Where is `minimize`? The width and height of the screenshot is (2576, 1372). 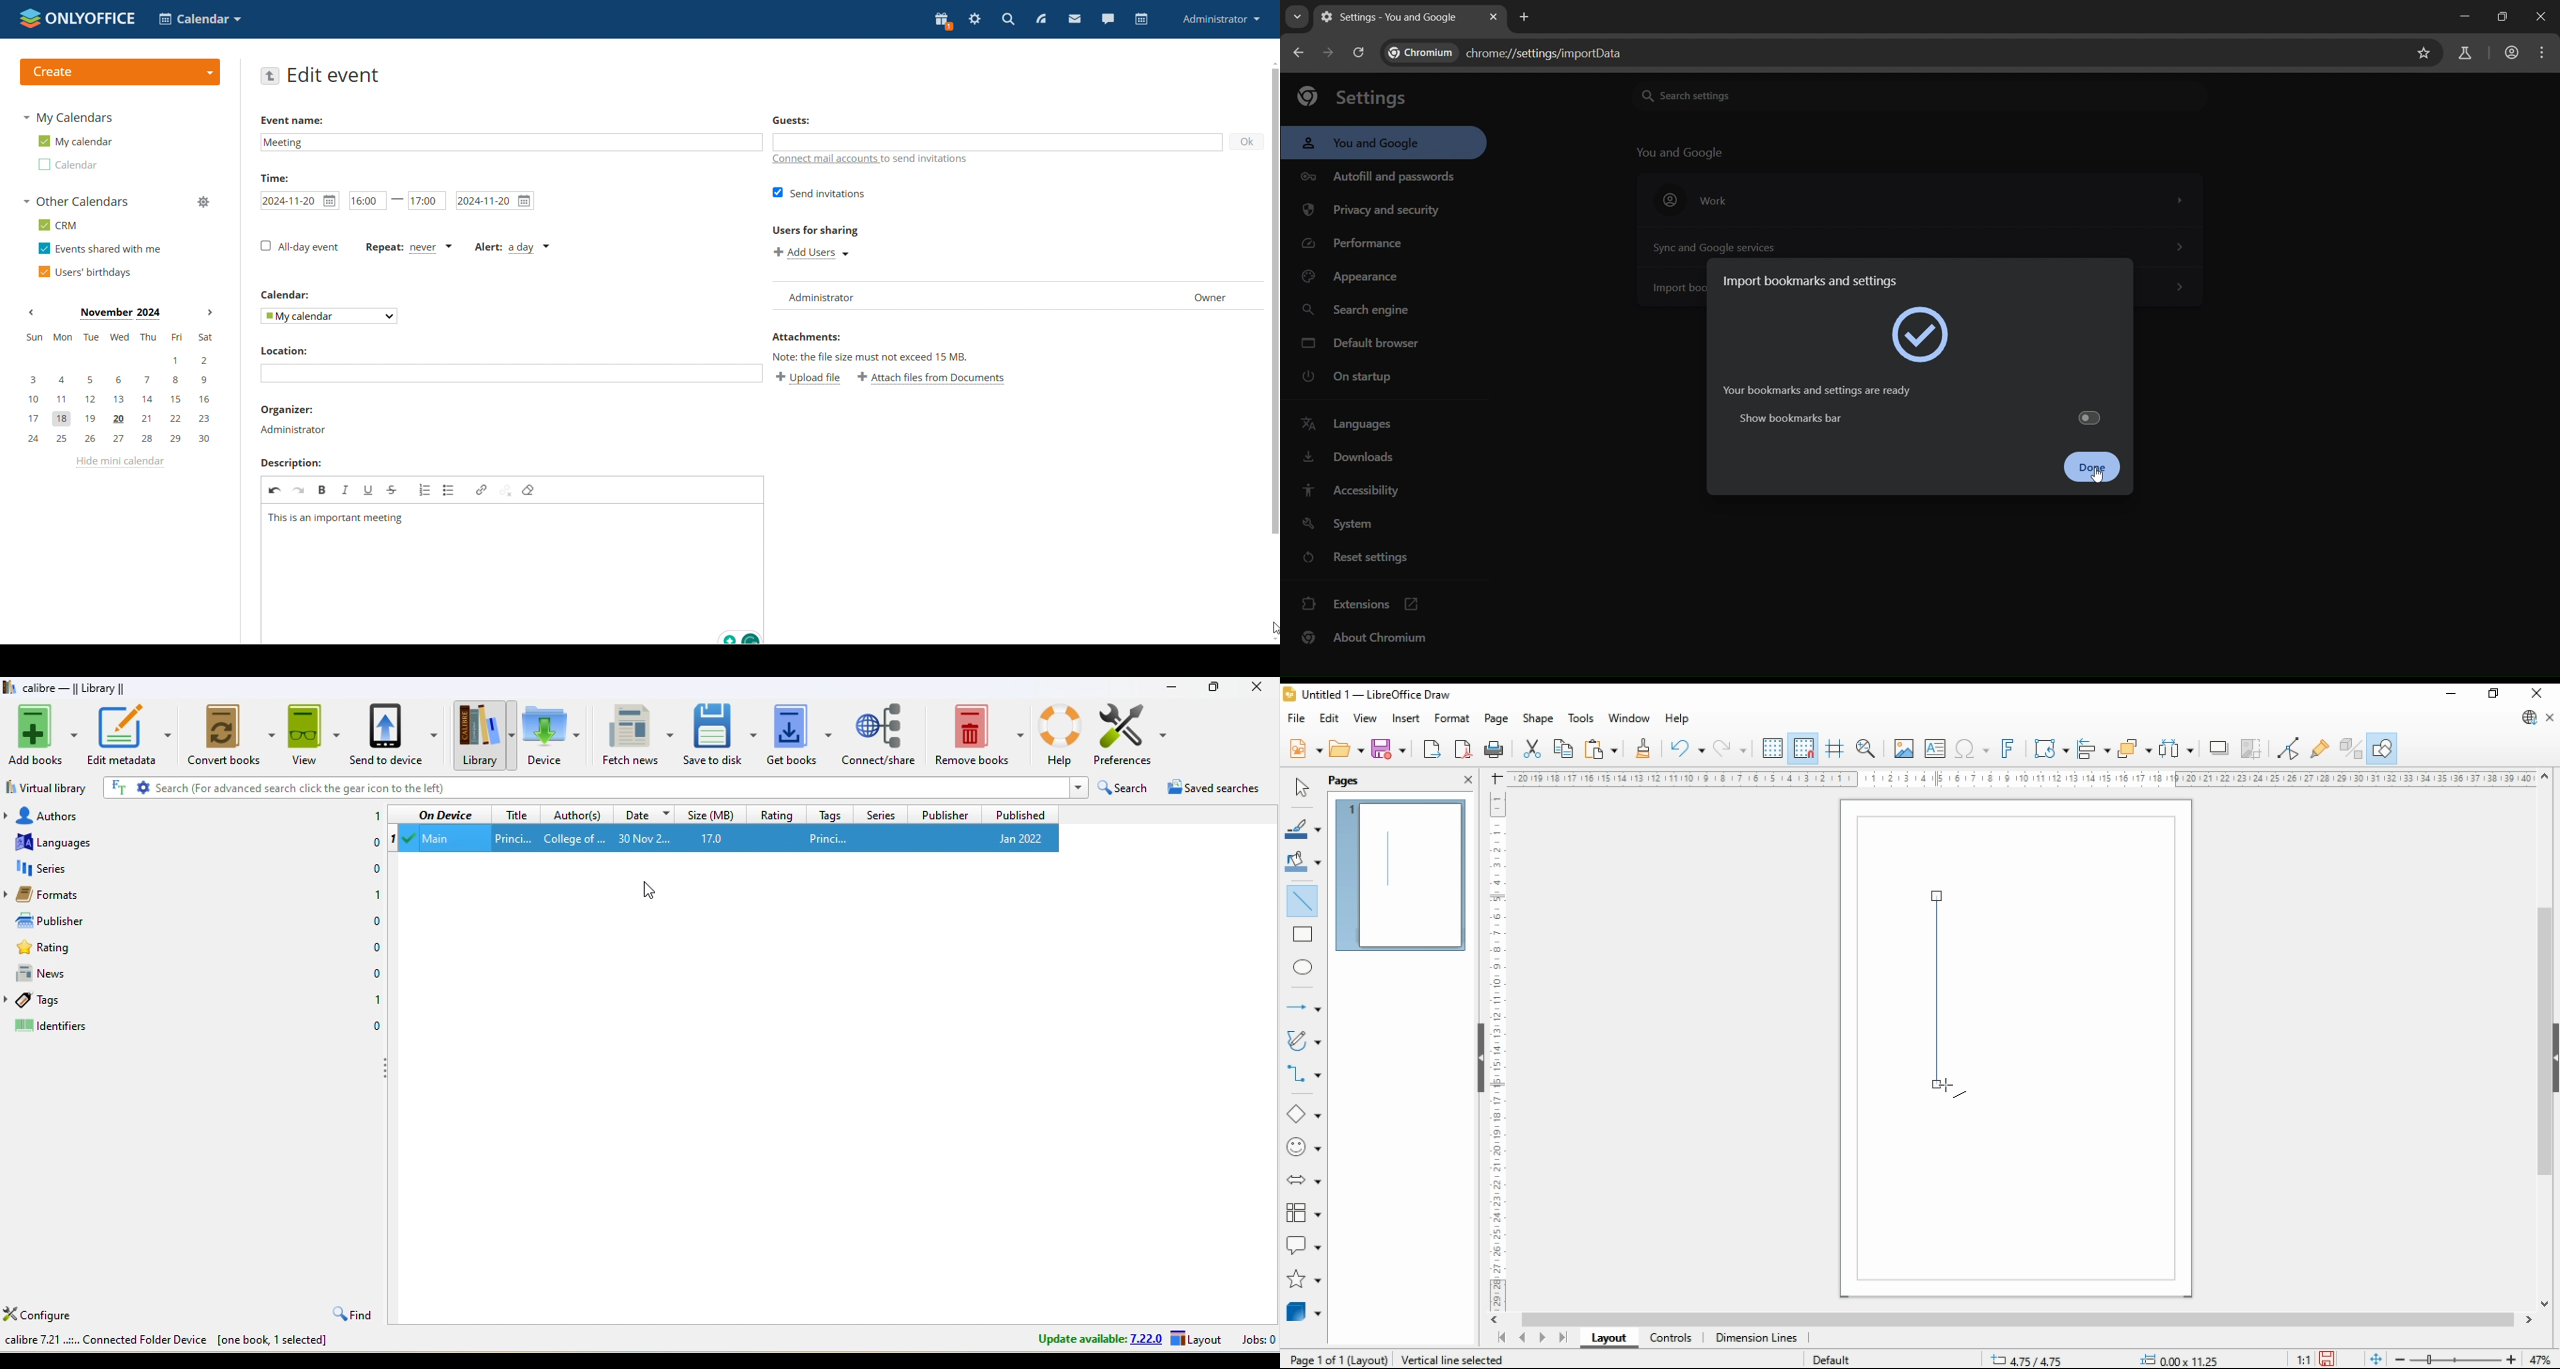 minimize is located at coordinates (2451, 694).